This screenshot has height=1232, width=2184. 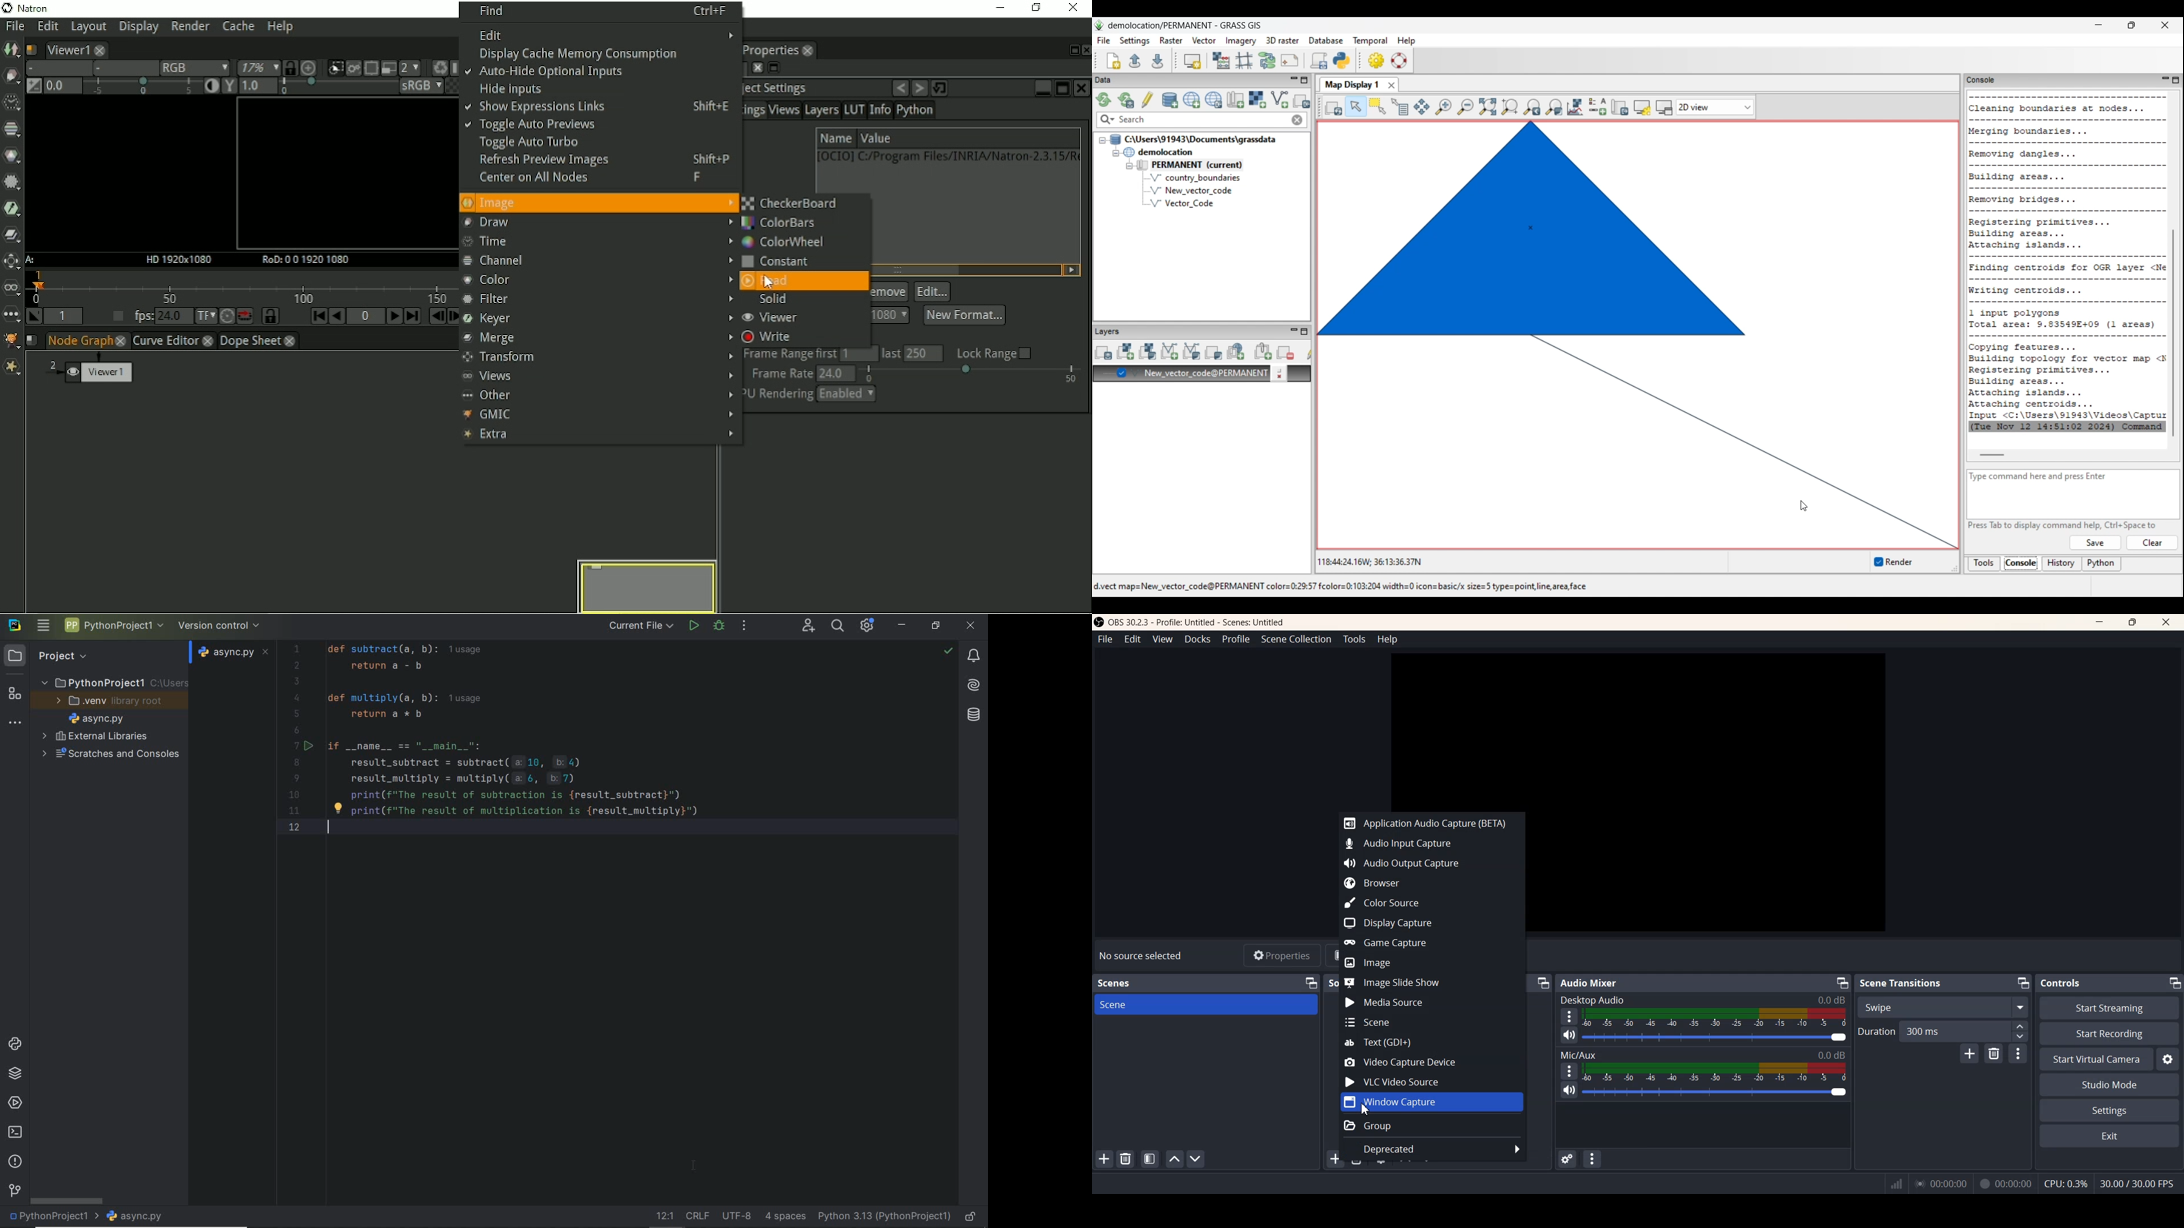 I want to click on Docks, so click(x=1198, y=640).